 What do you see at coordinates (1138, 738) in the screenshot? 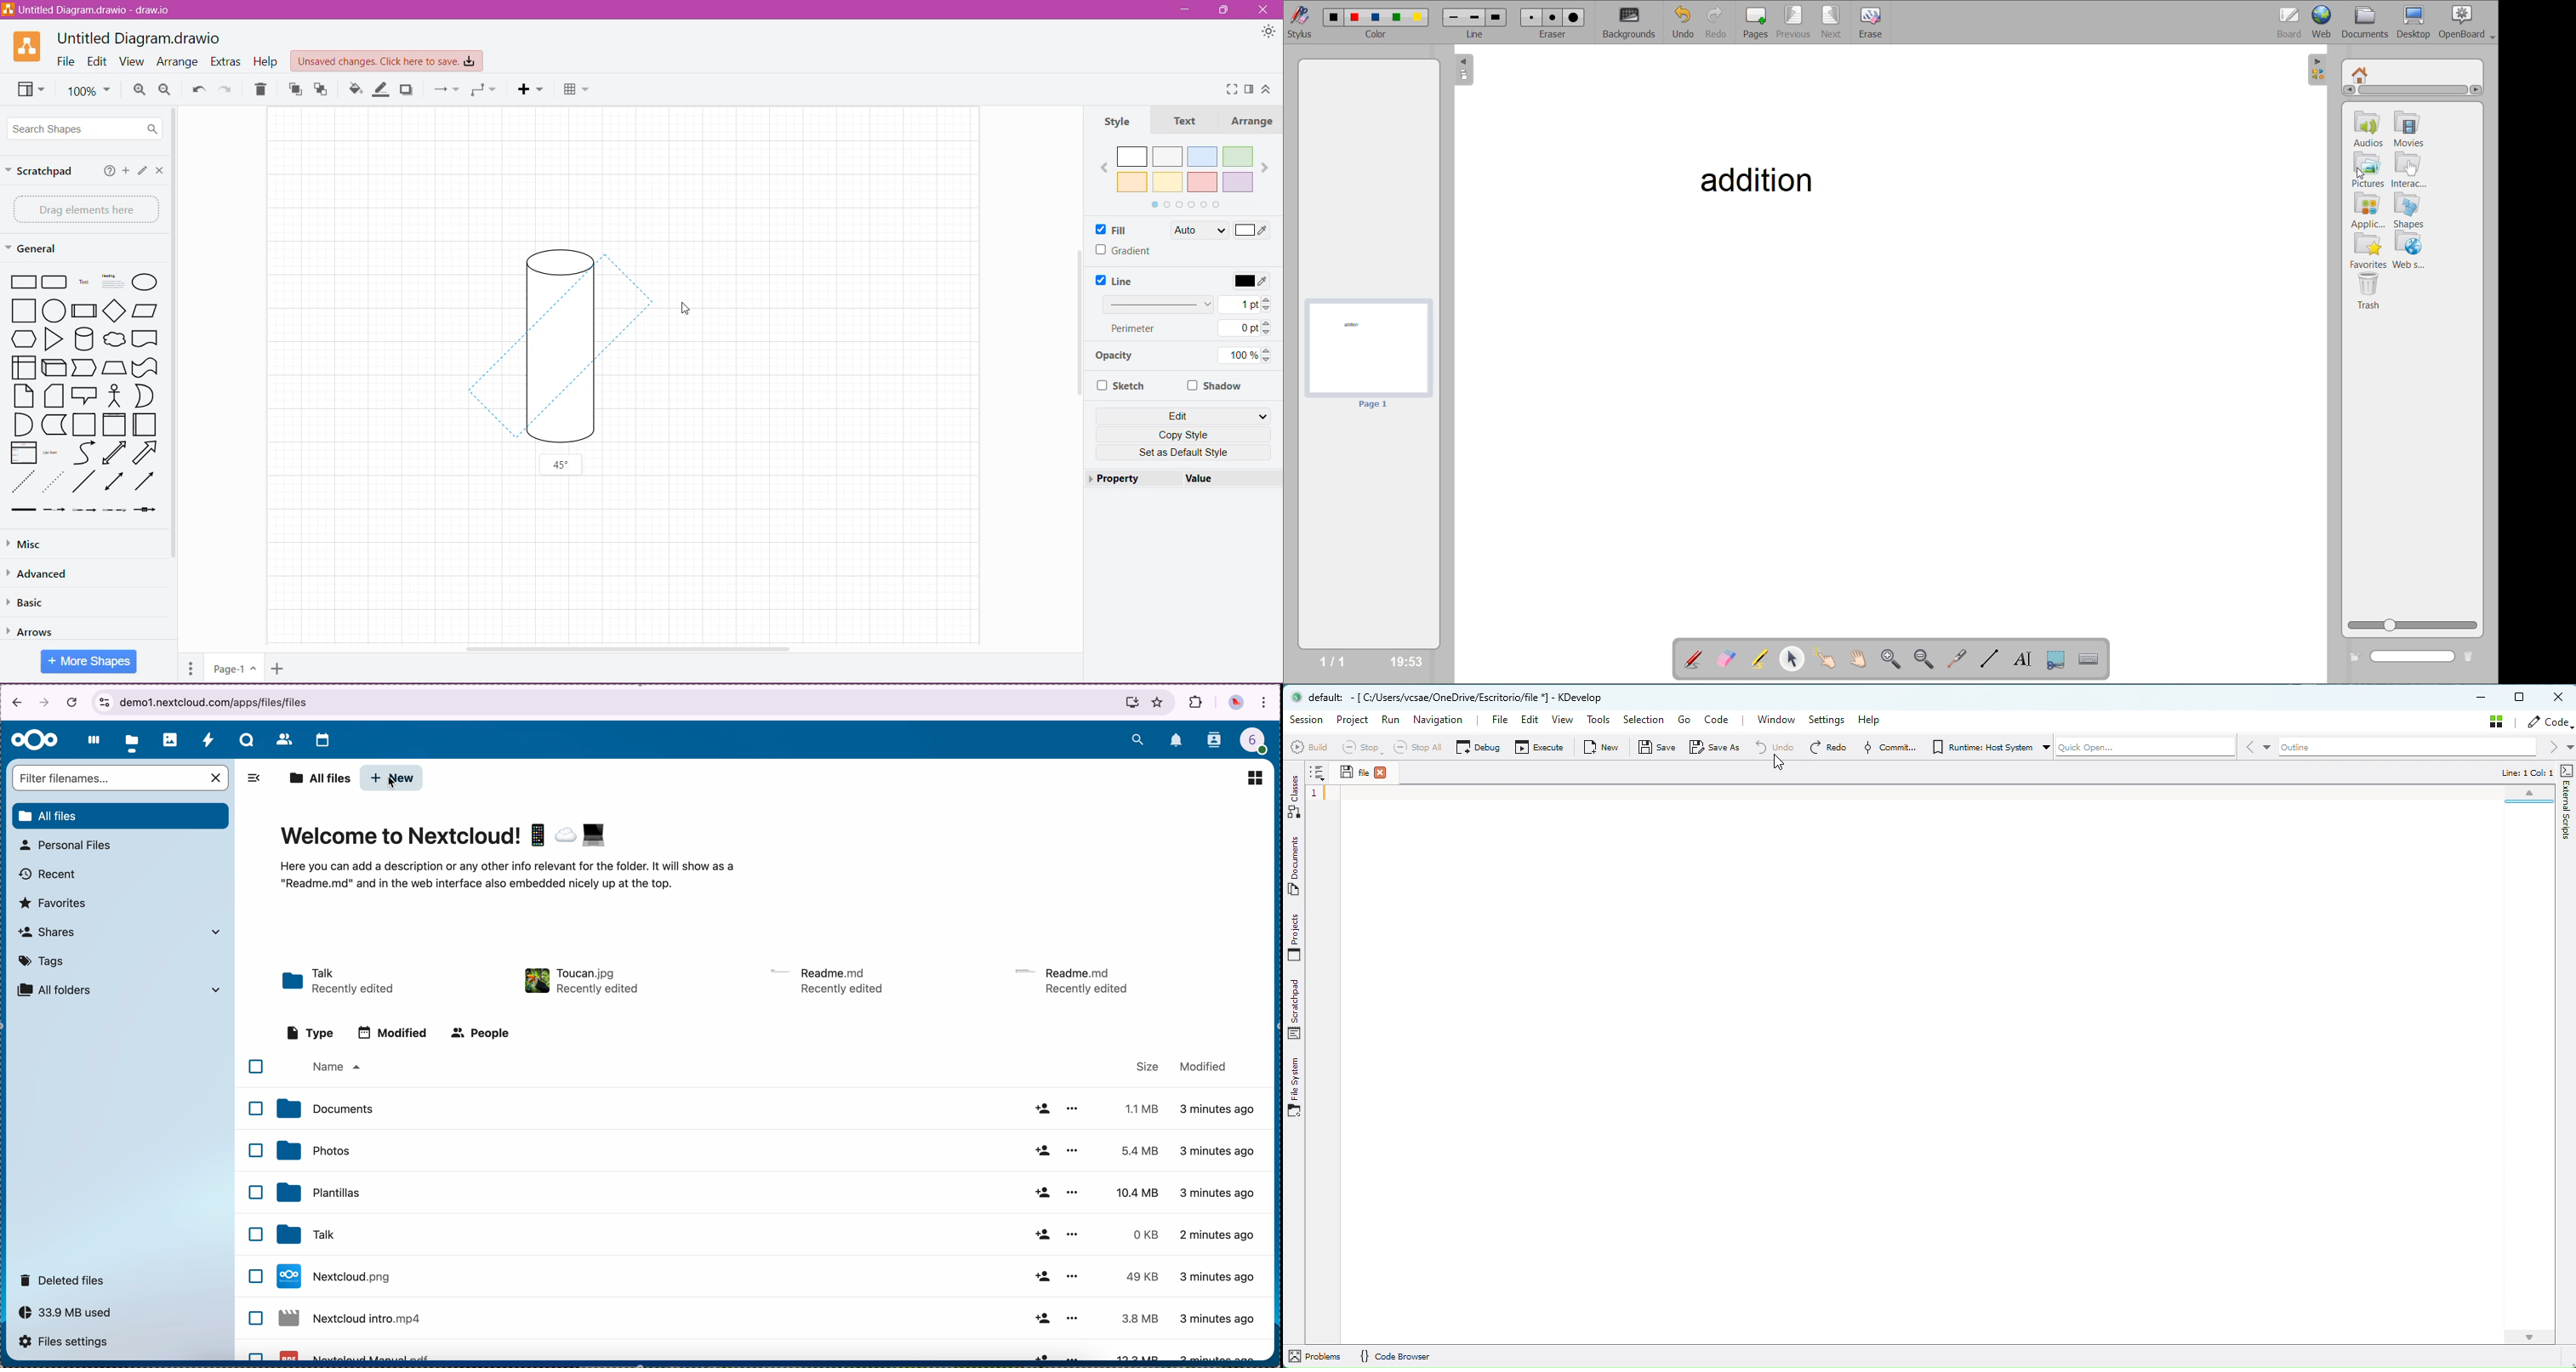
I see `search` at bounding box center [1138, 738].